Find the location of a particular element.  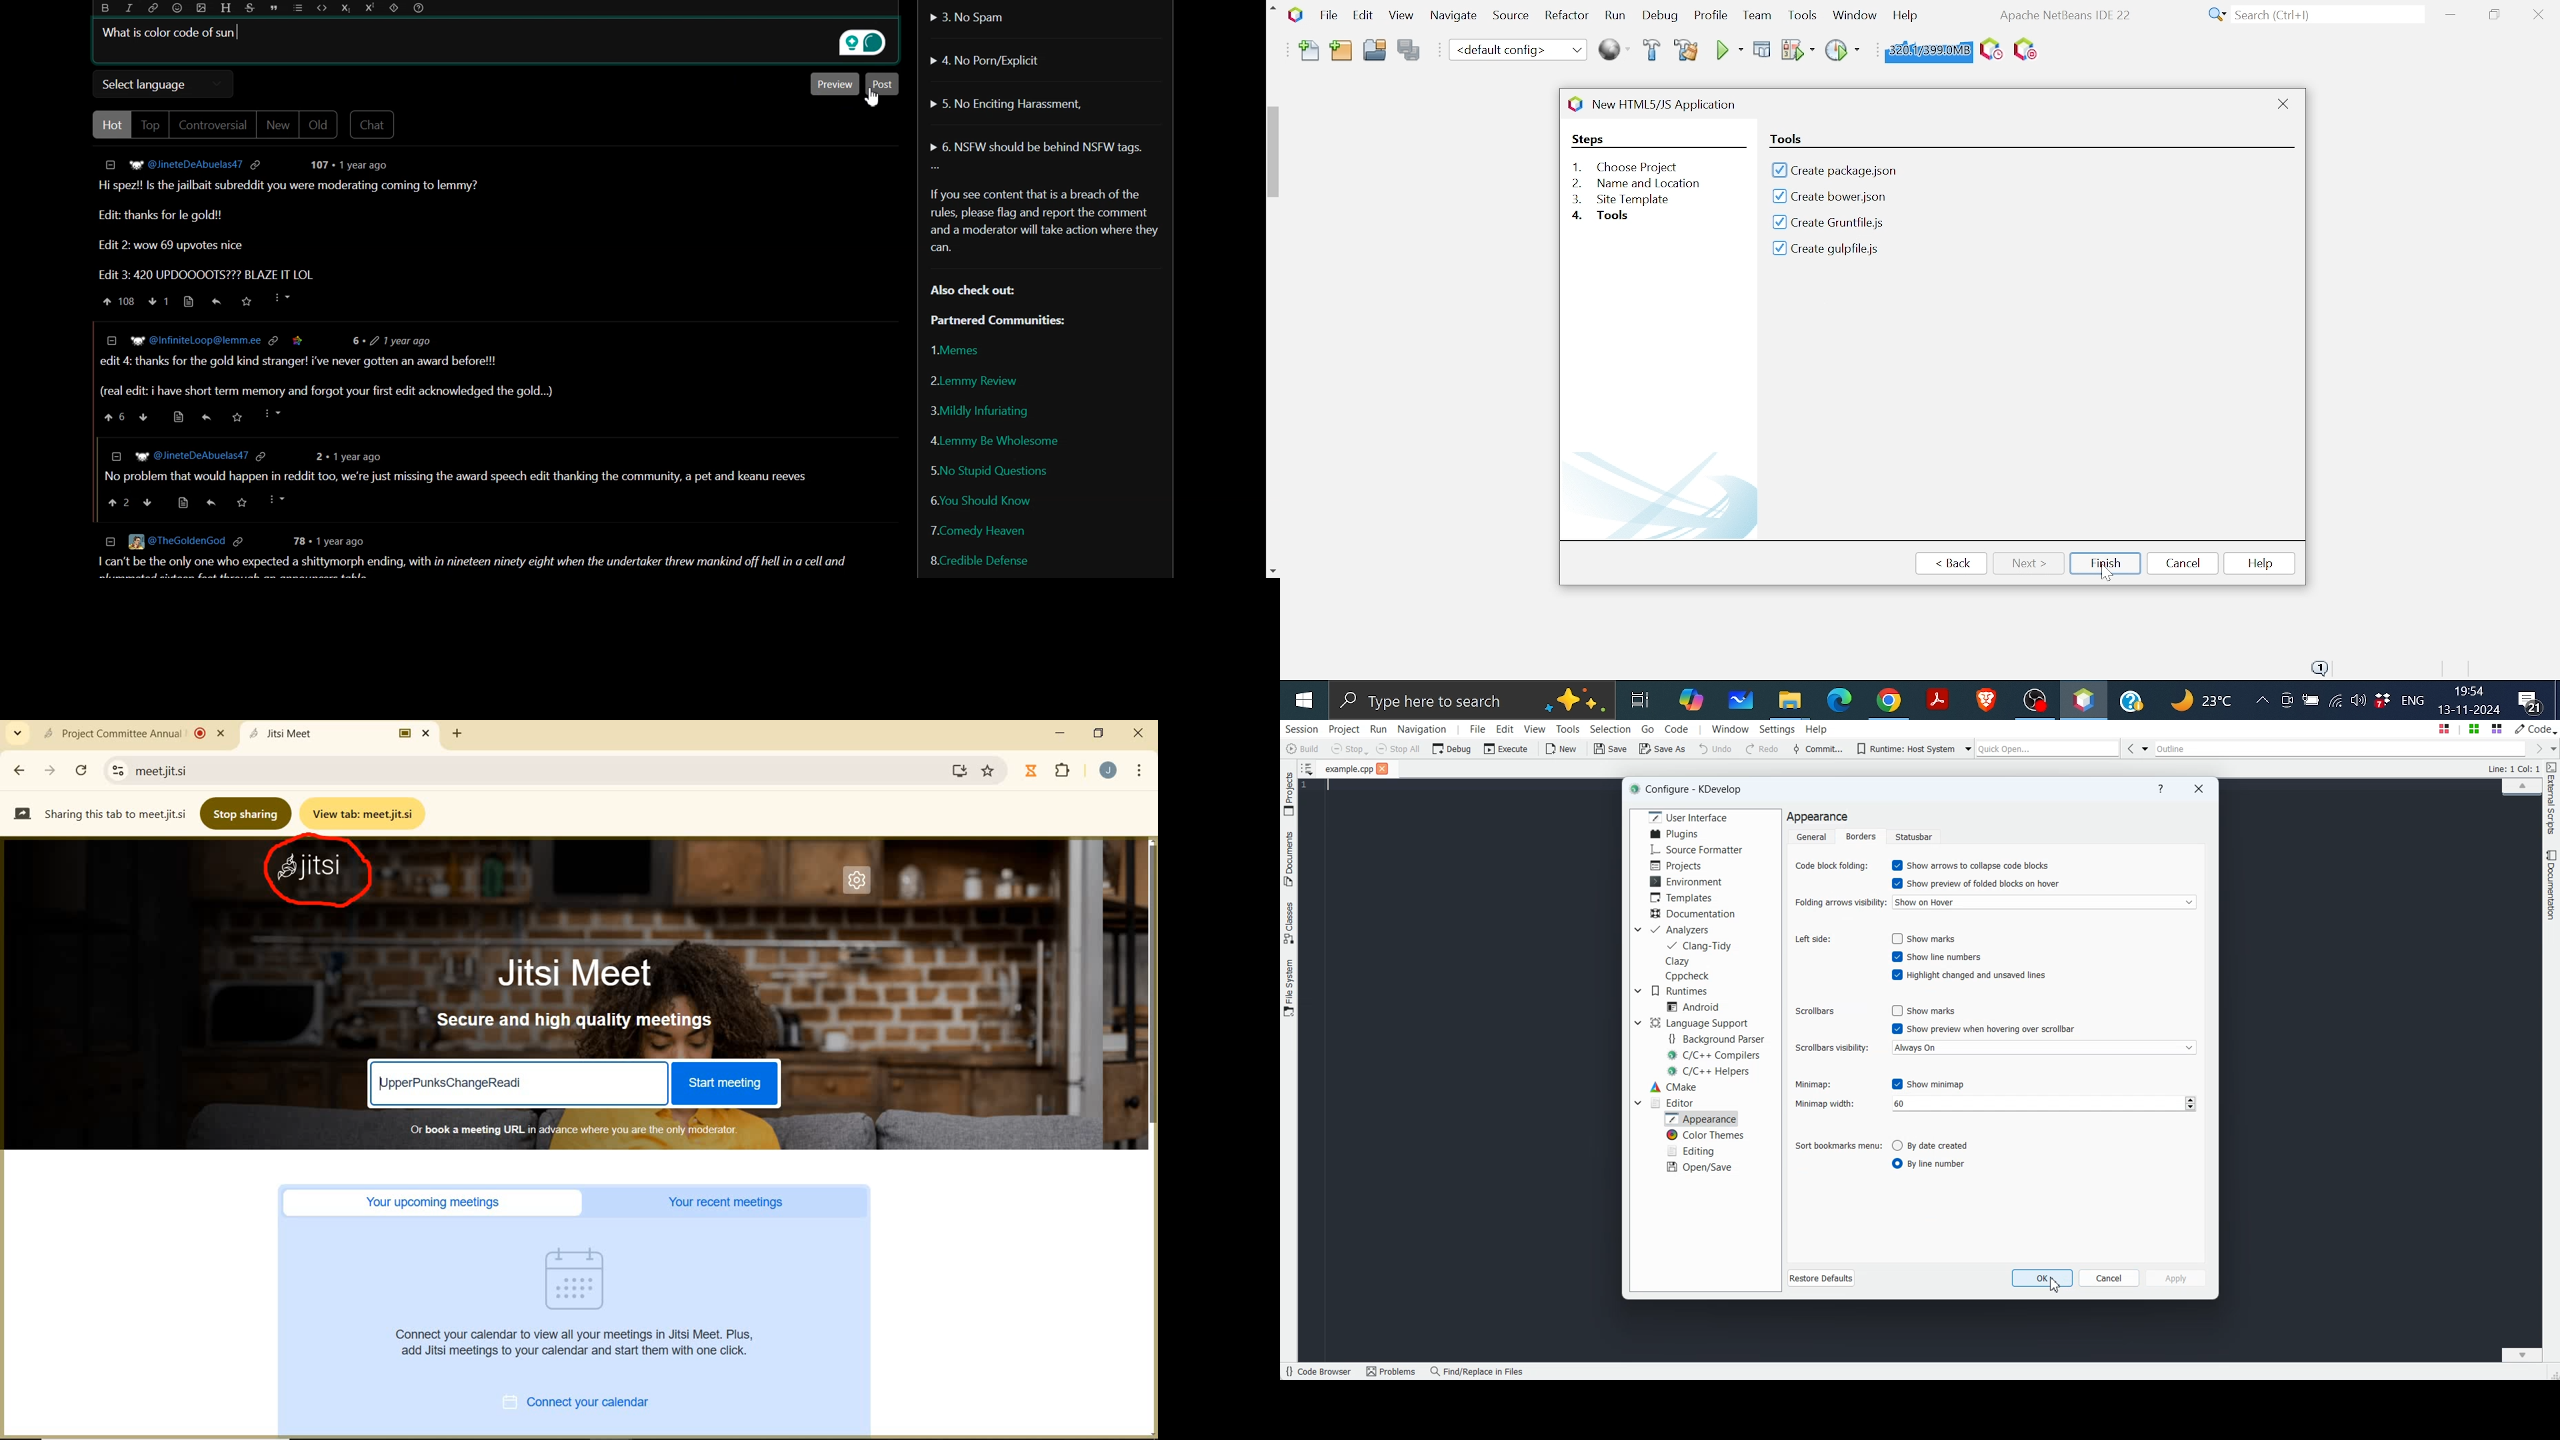

New is located at coordinates (279, 125).